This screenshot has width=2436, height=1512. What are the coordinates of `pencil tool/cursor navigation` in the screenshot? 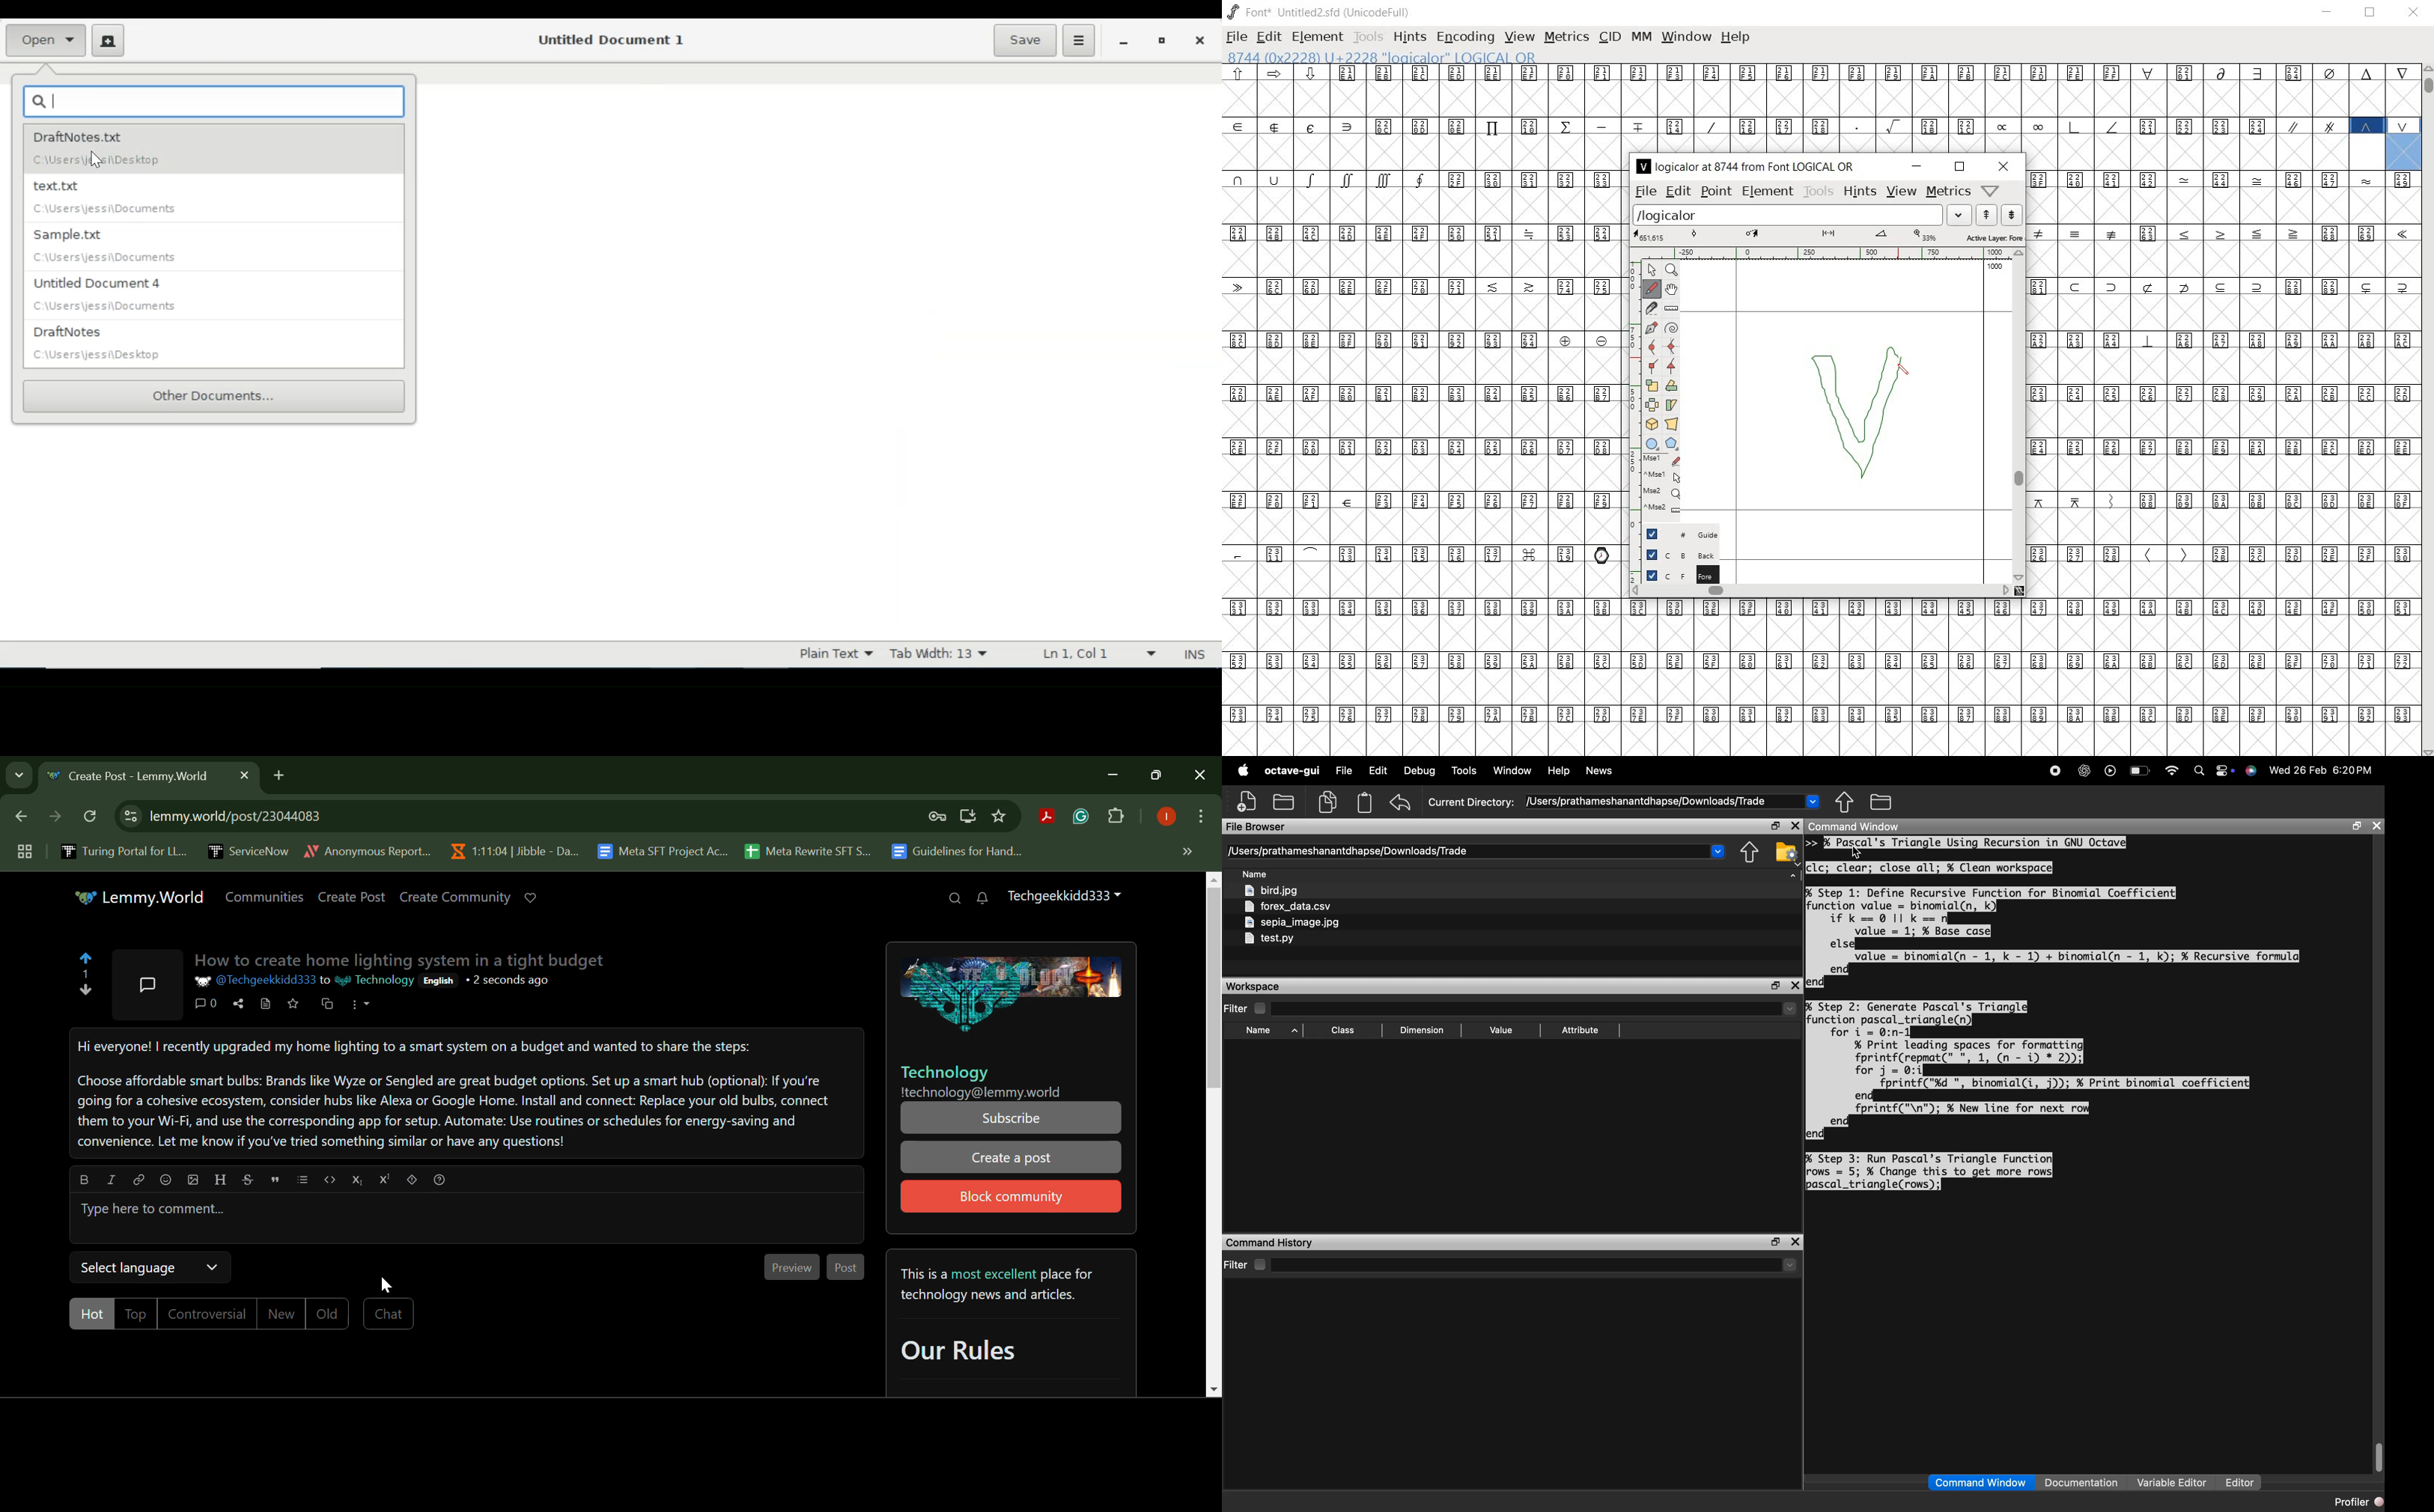 It's located at (1907, 365).